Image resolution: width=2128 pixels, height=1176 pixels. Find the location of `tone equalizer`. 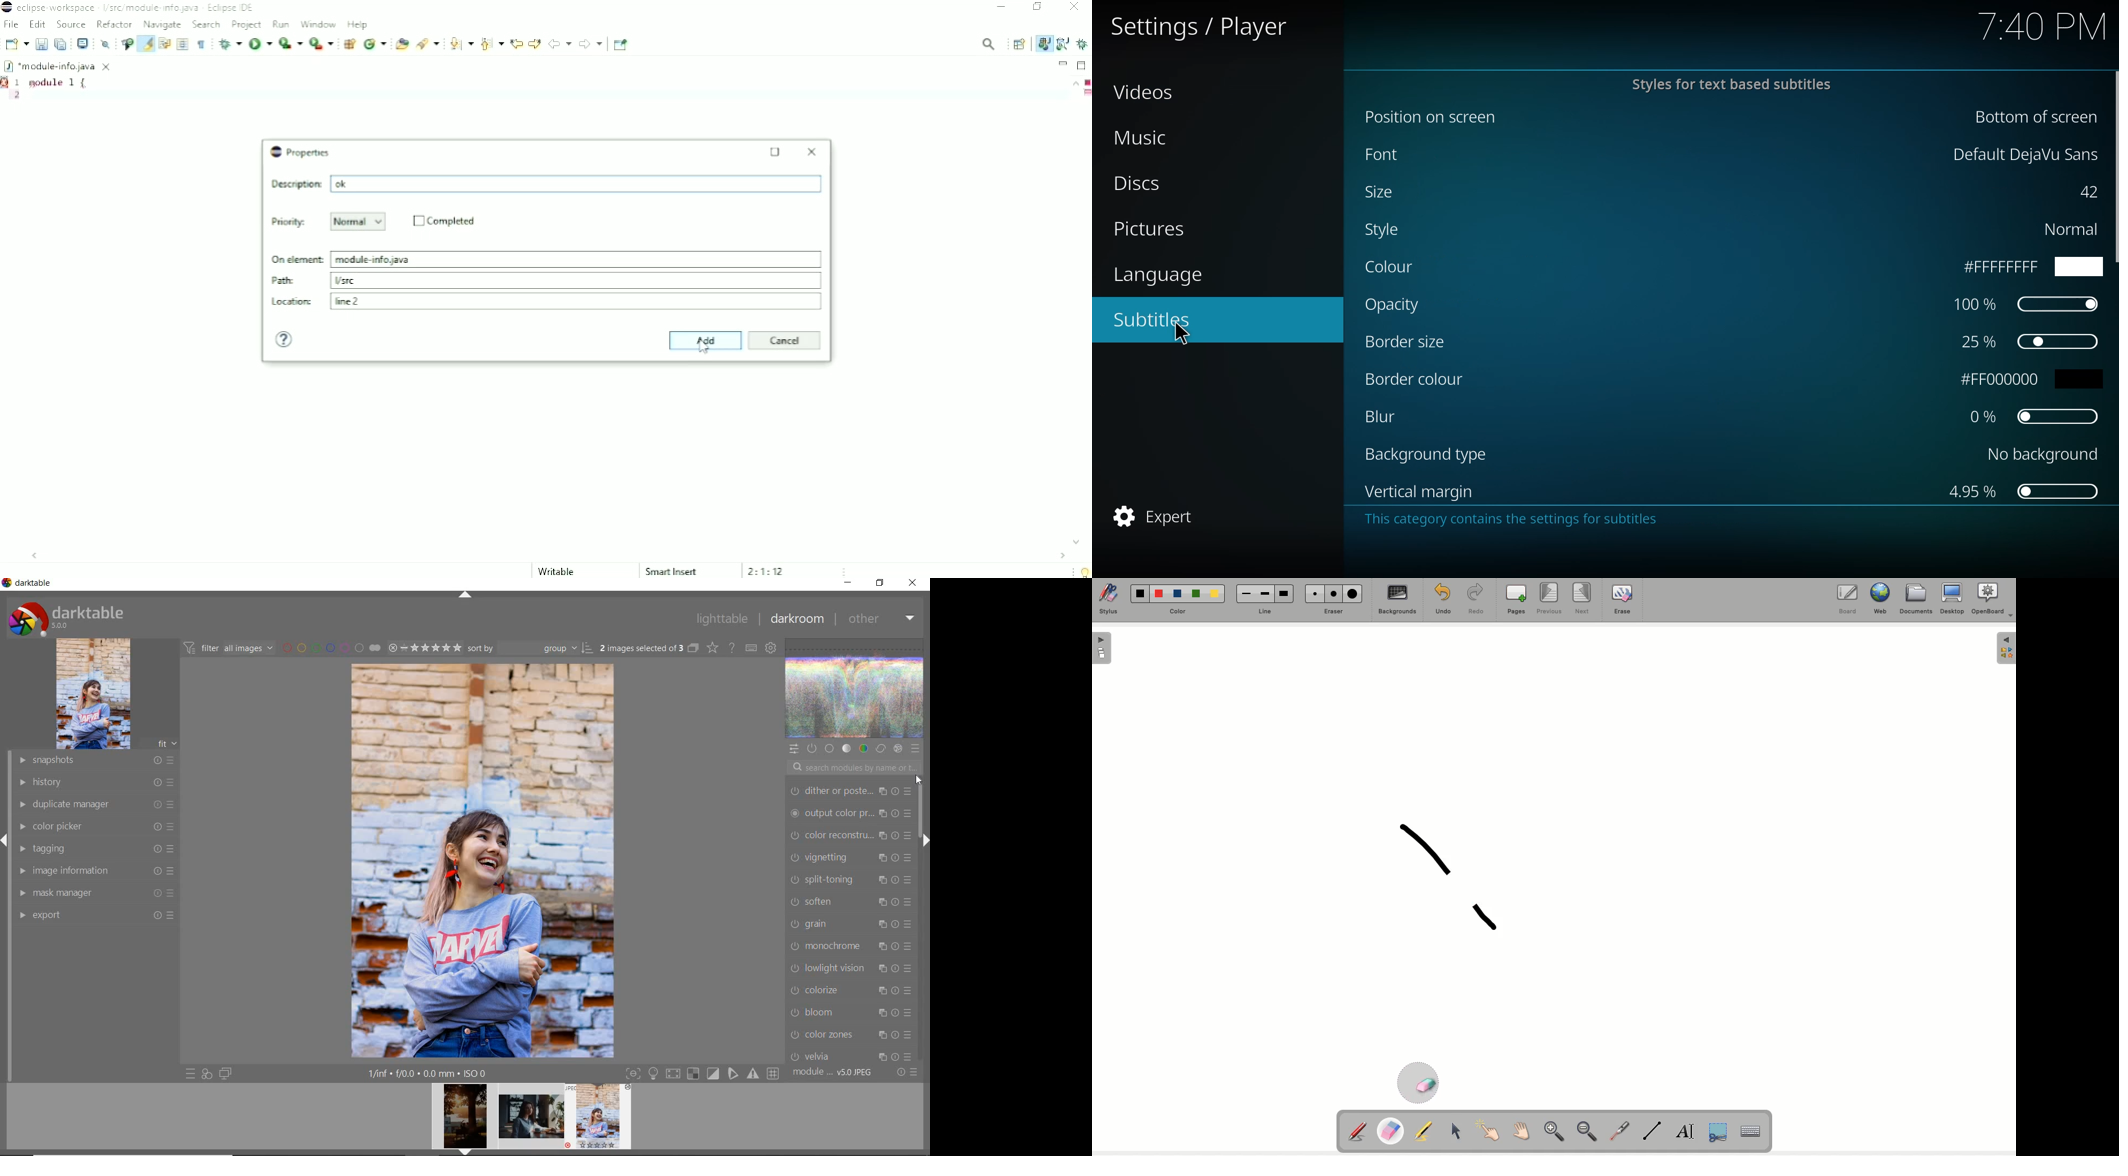

tone equalizer is located at coordinates (850, 834).